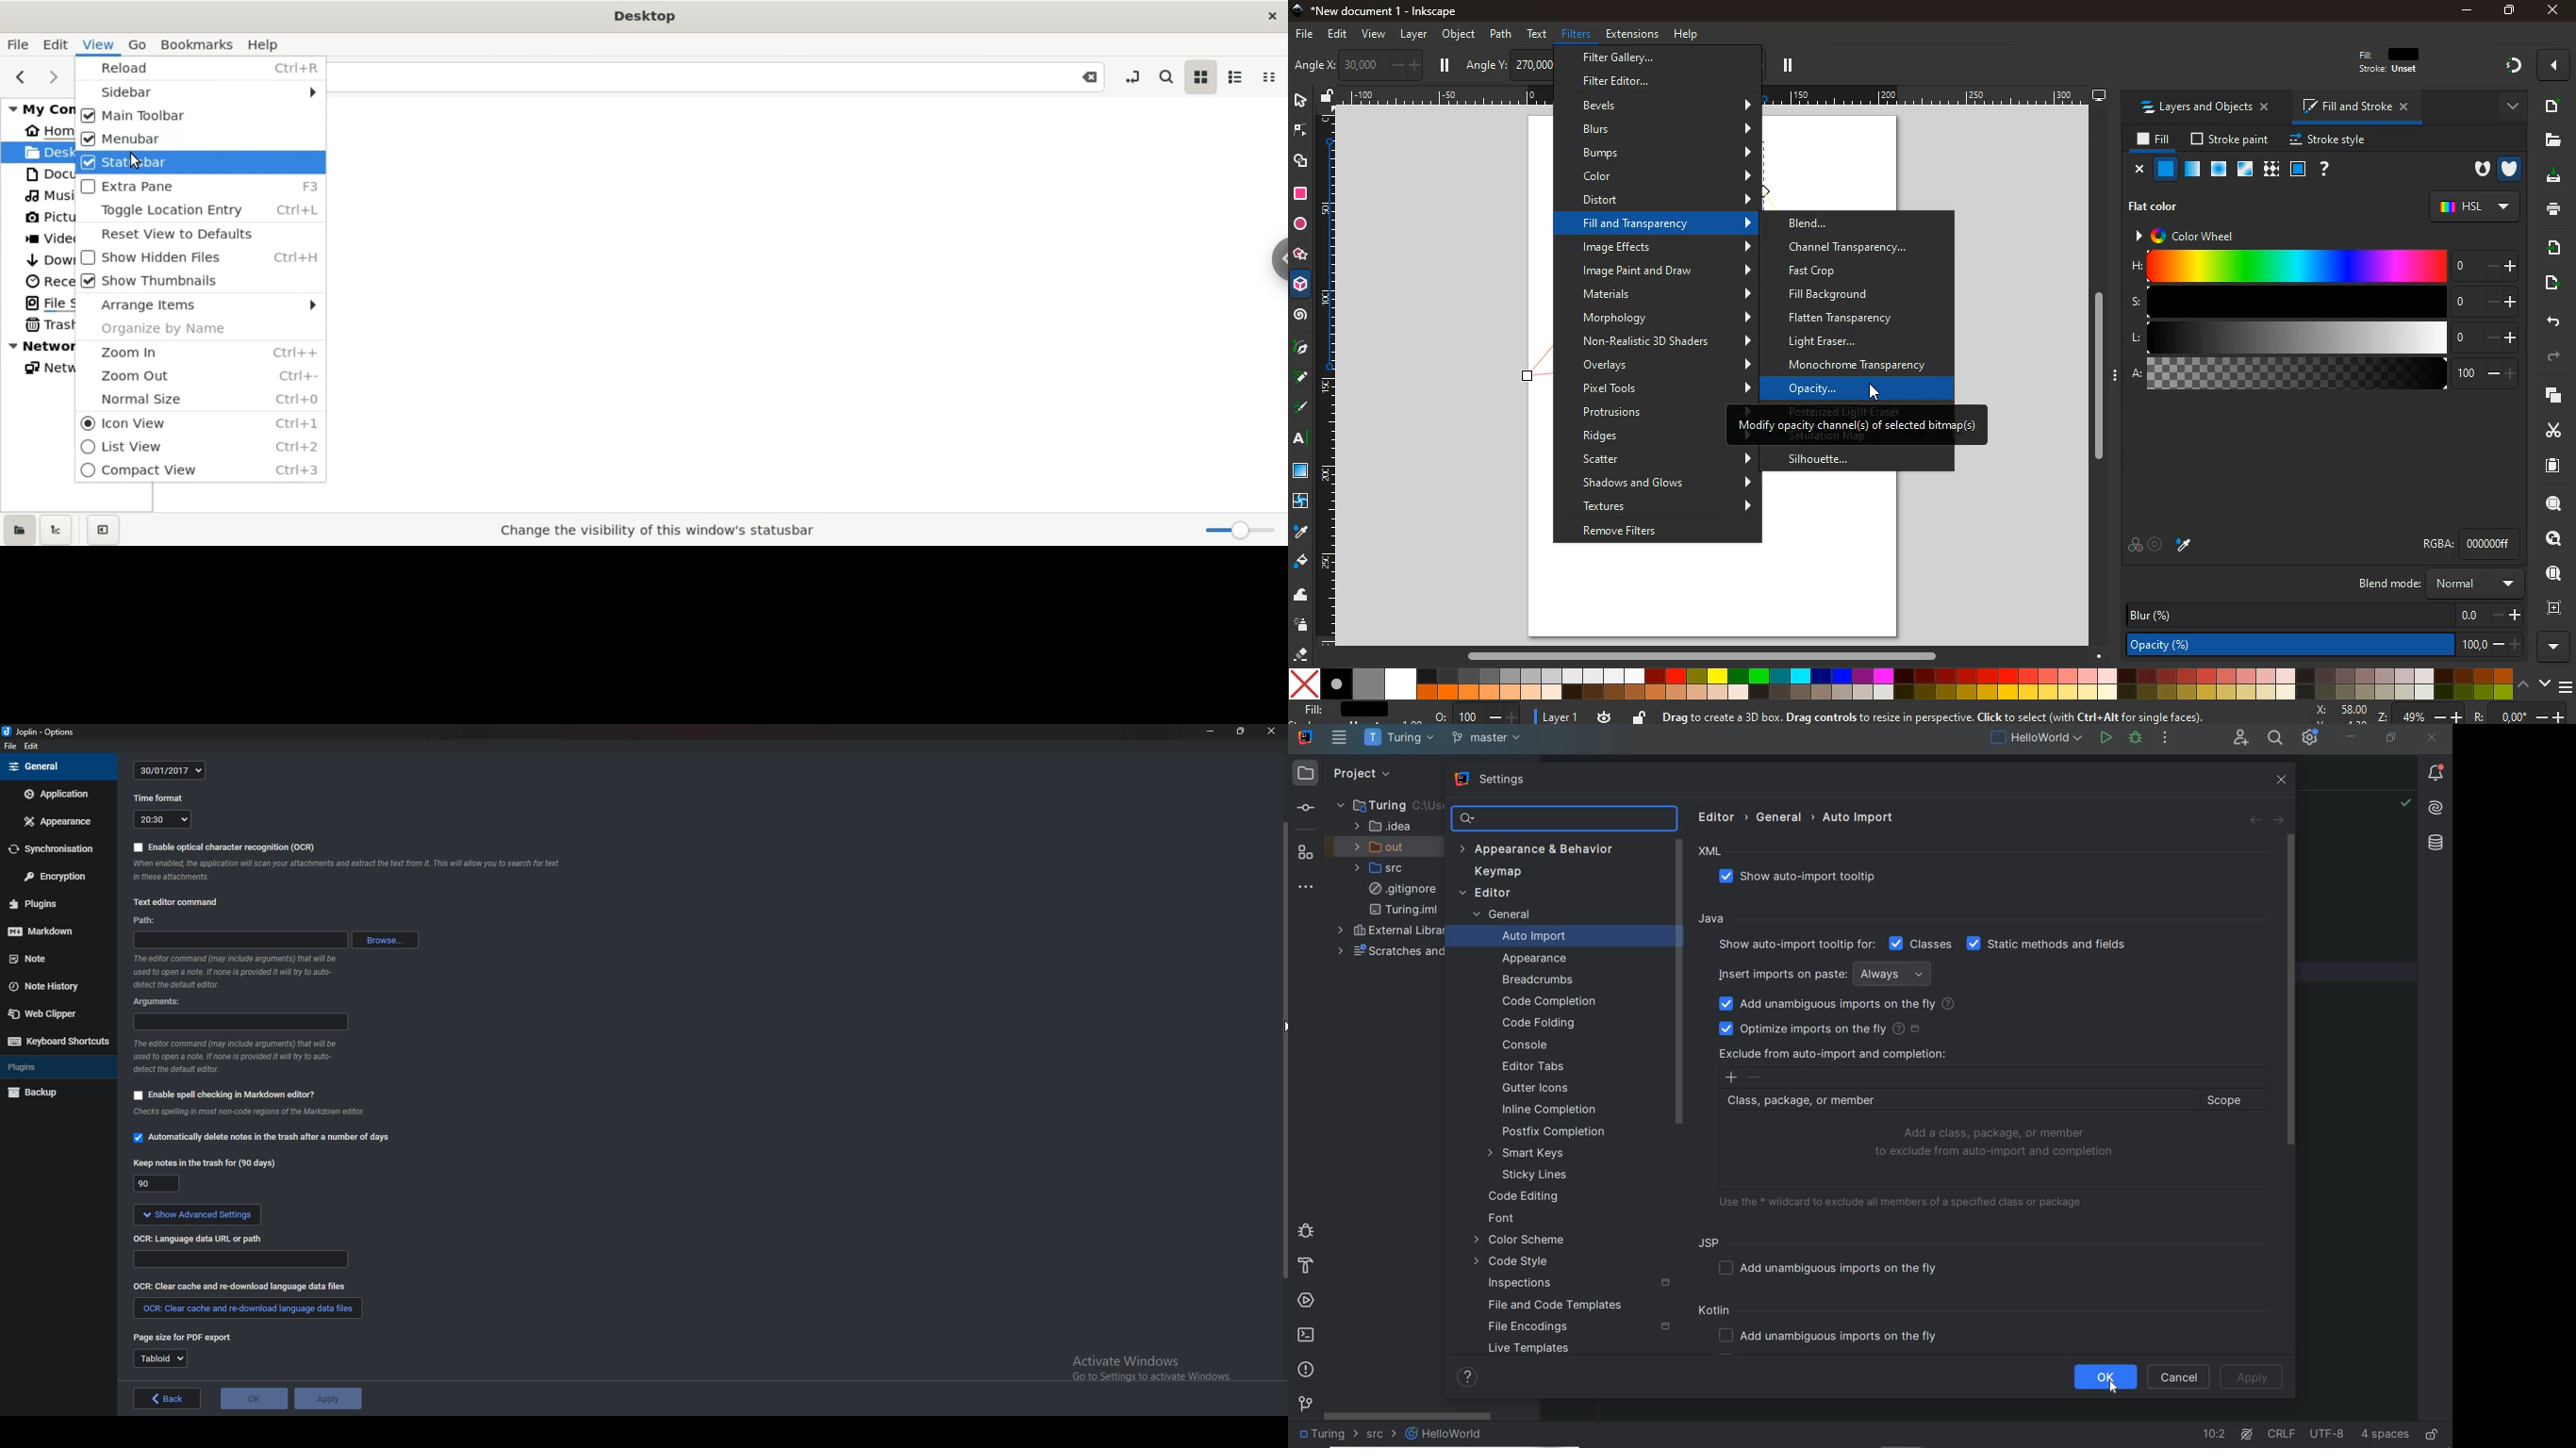  Describe the element at coordinates (45, 932) in the screenshot. I see `mark down` at that location.